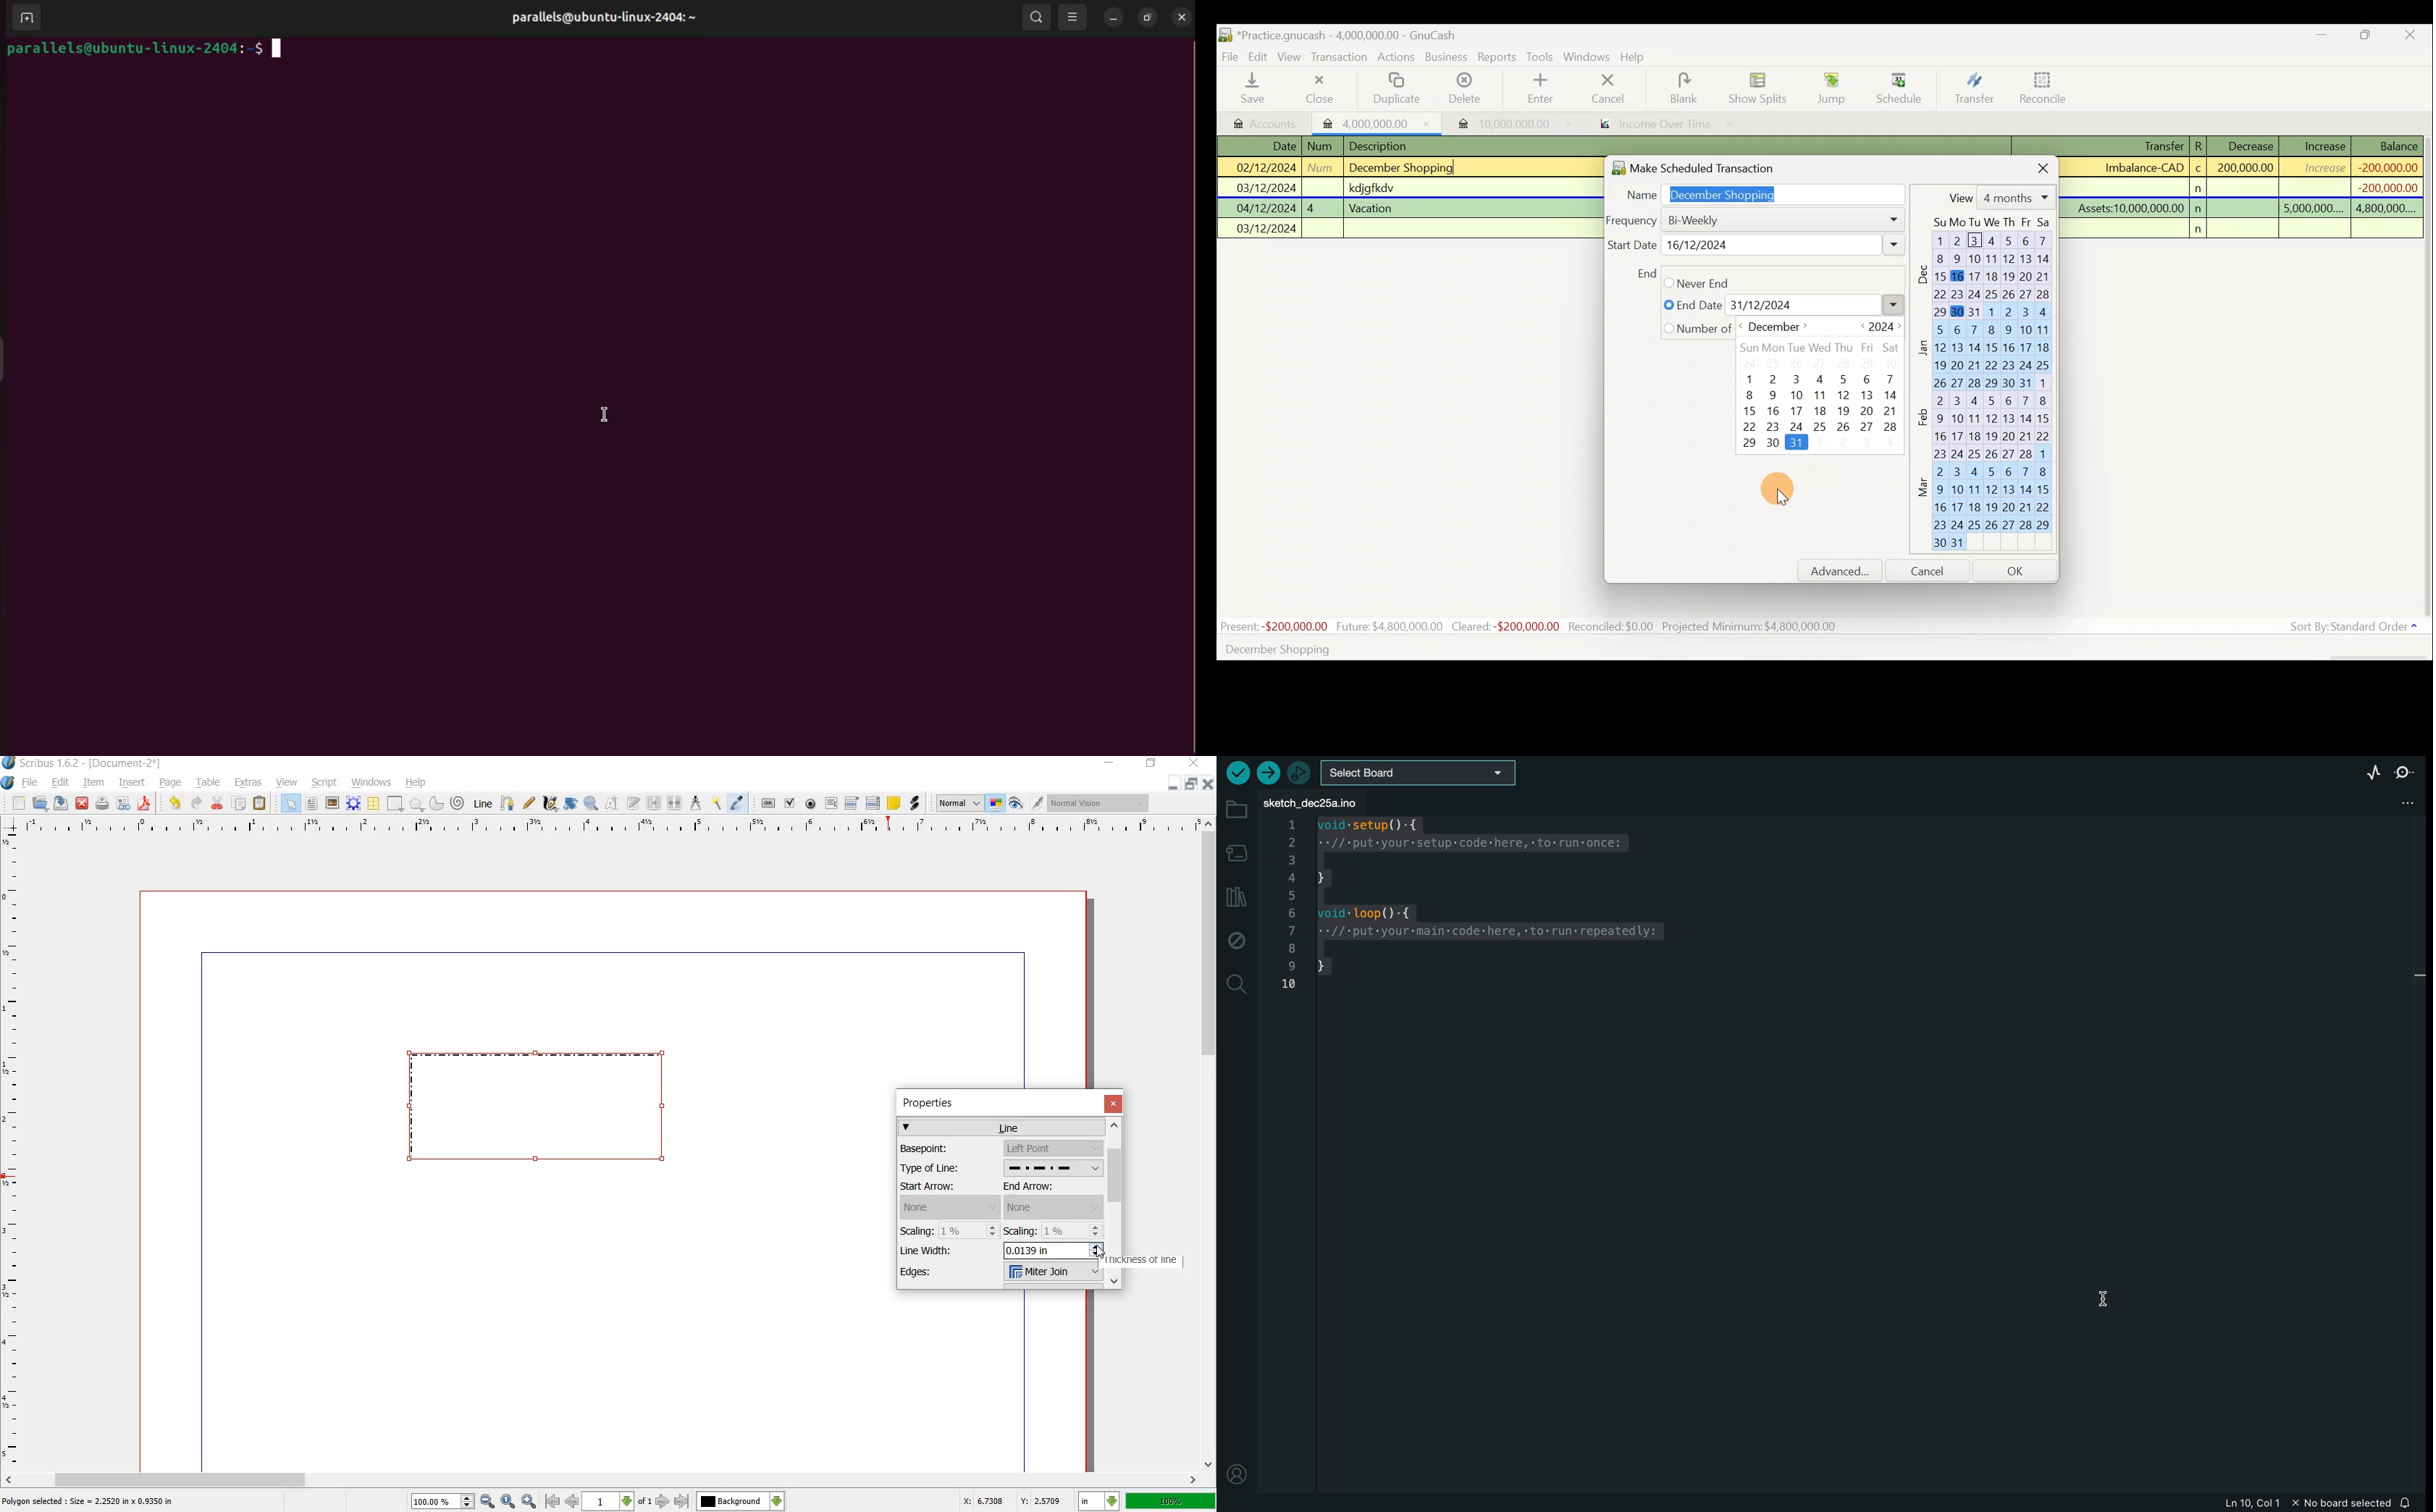  Describe the element at coordinates (1651, 125) in the screenshot. I see `Report` at that location.